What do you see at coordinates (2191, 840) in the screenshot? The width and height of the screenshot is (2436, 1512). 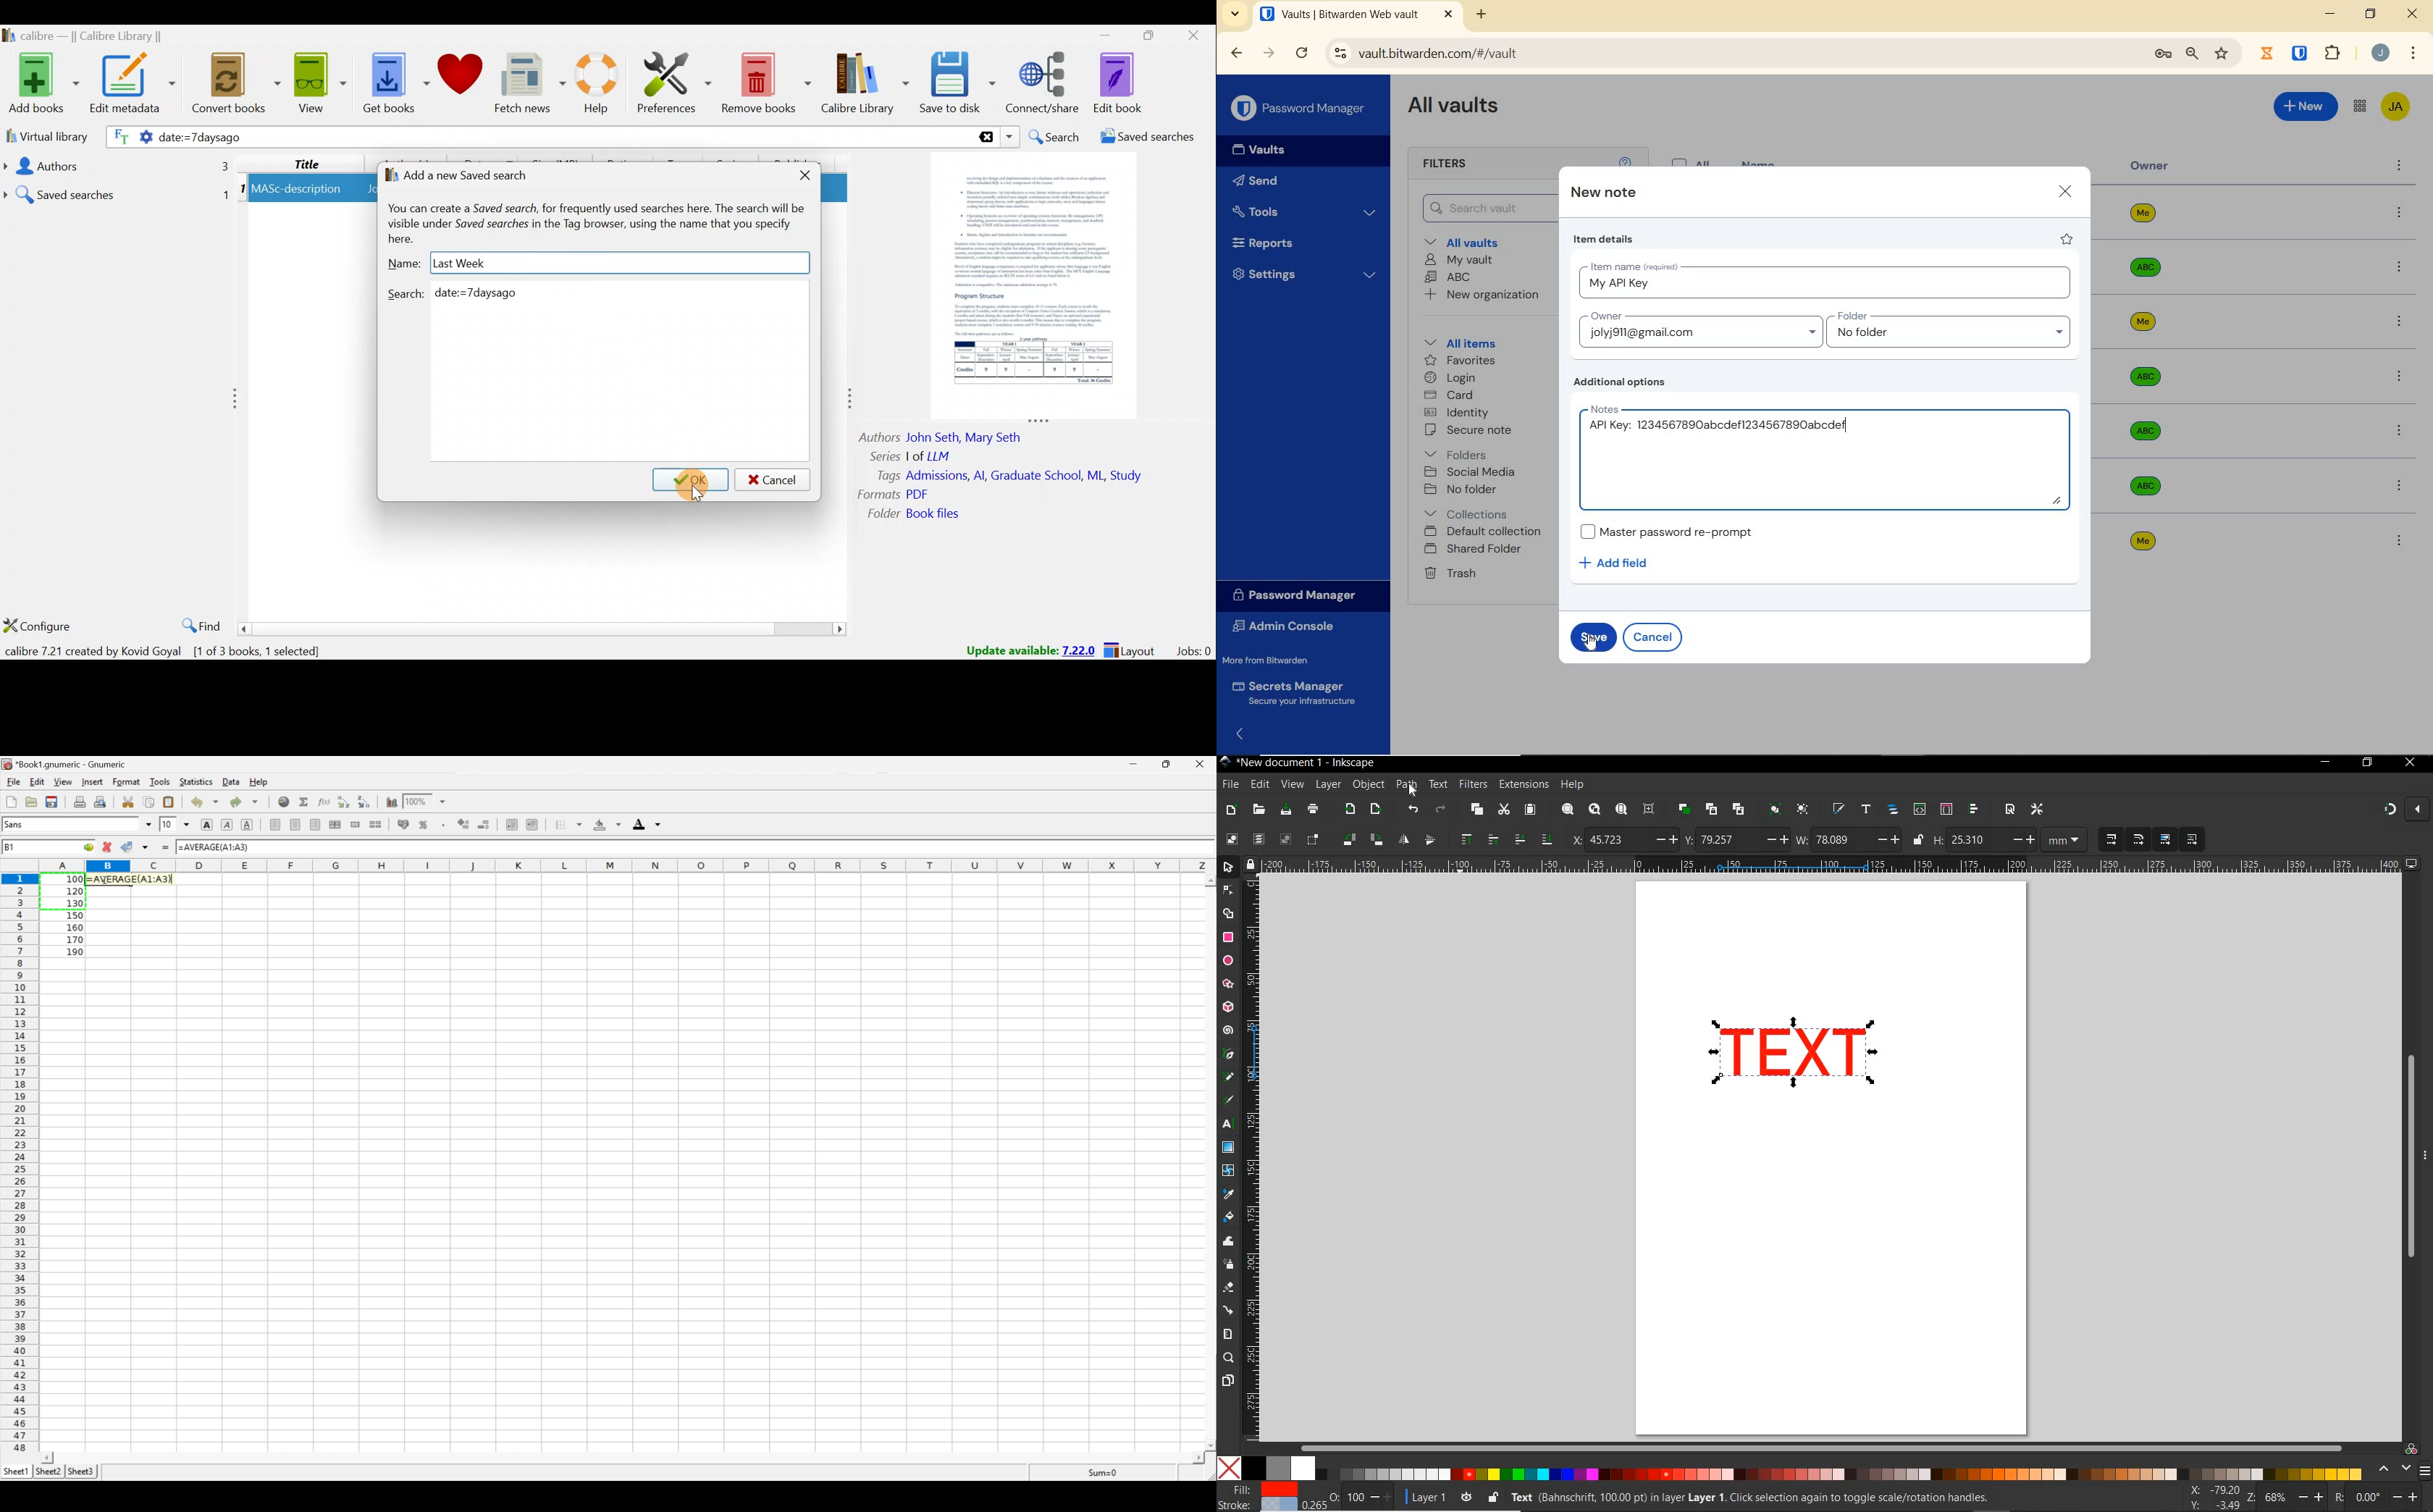 I see `MOVE PATTERNS` at bounding box center [2191, 840].